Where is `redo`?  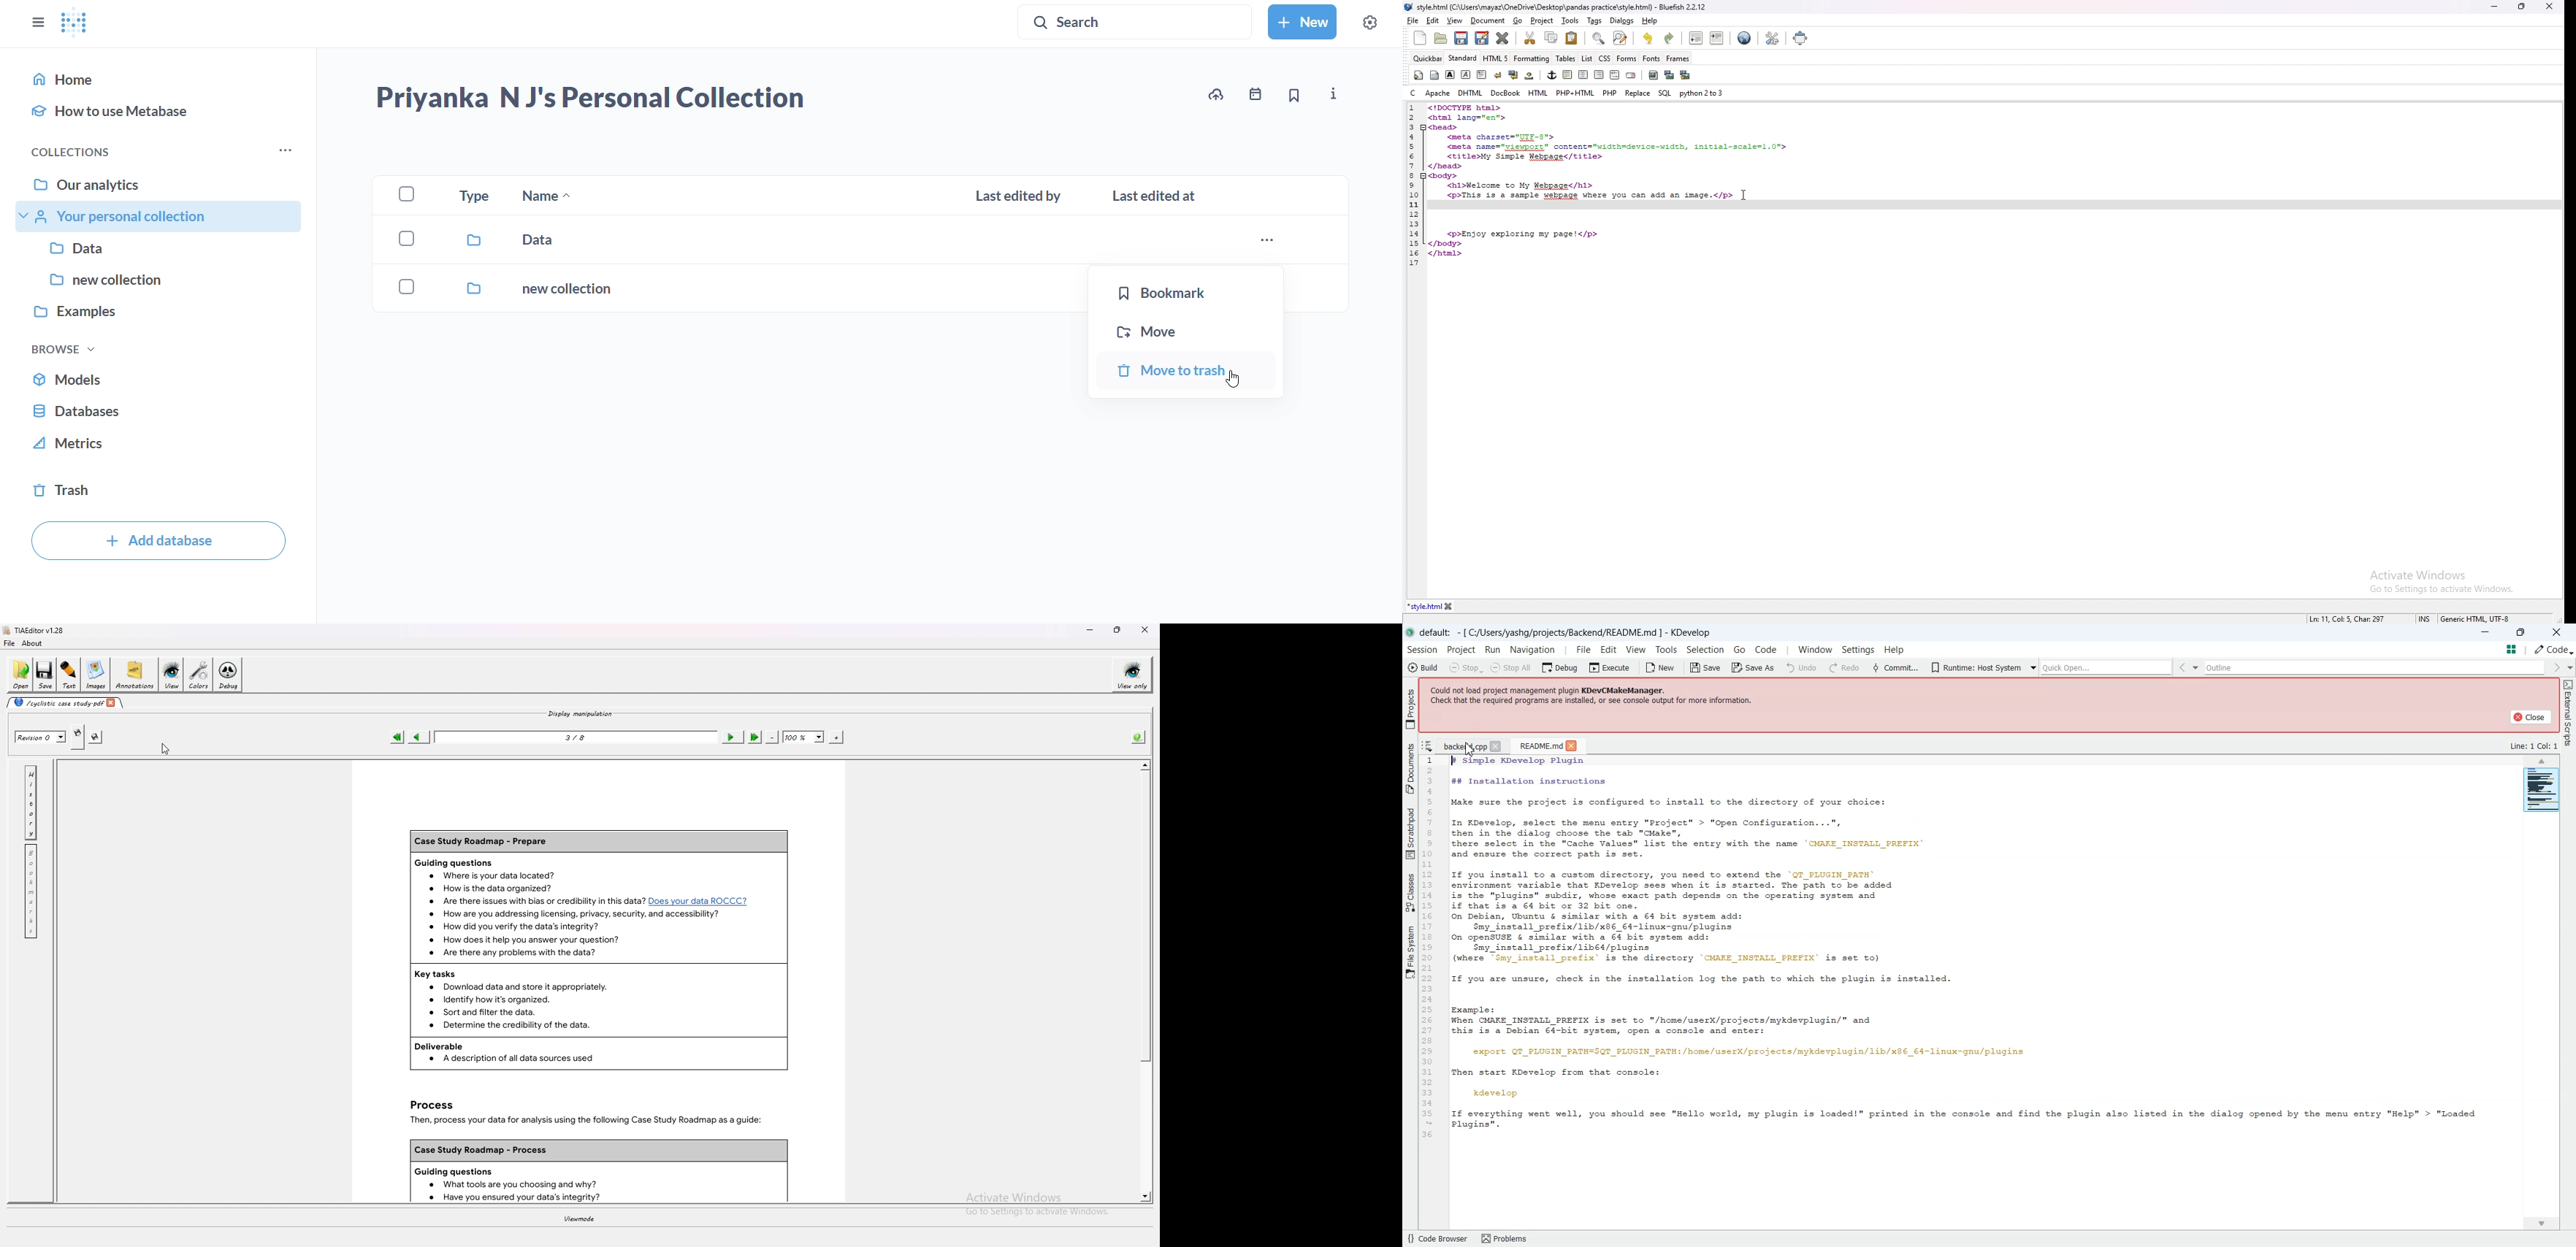
redo is located at coordinates (1670, 39).